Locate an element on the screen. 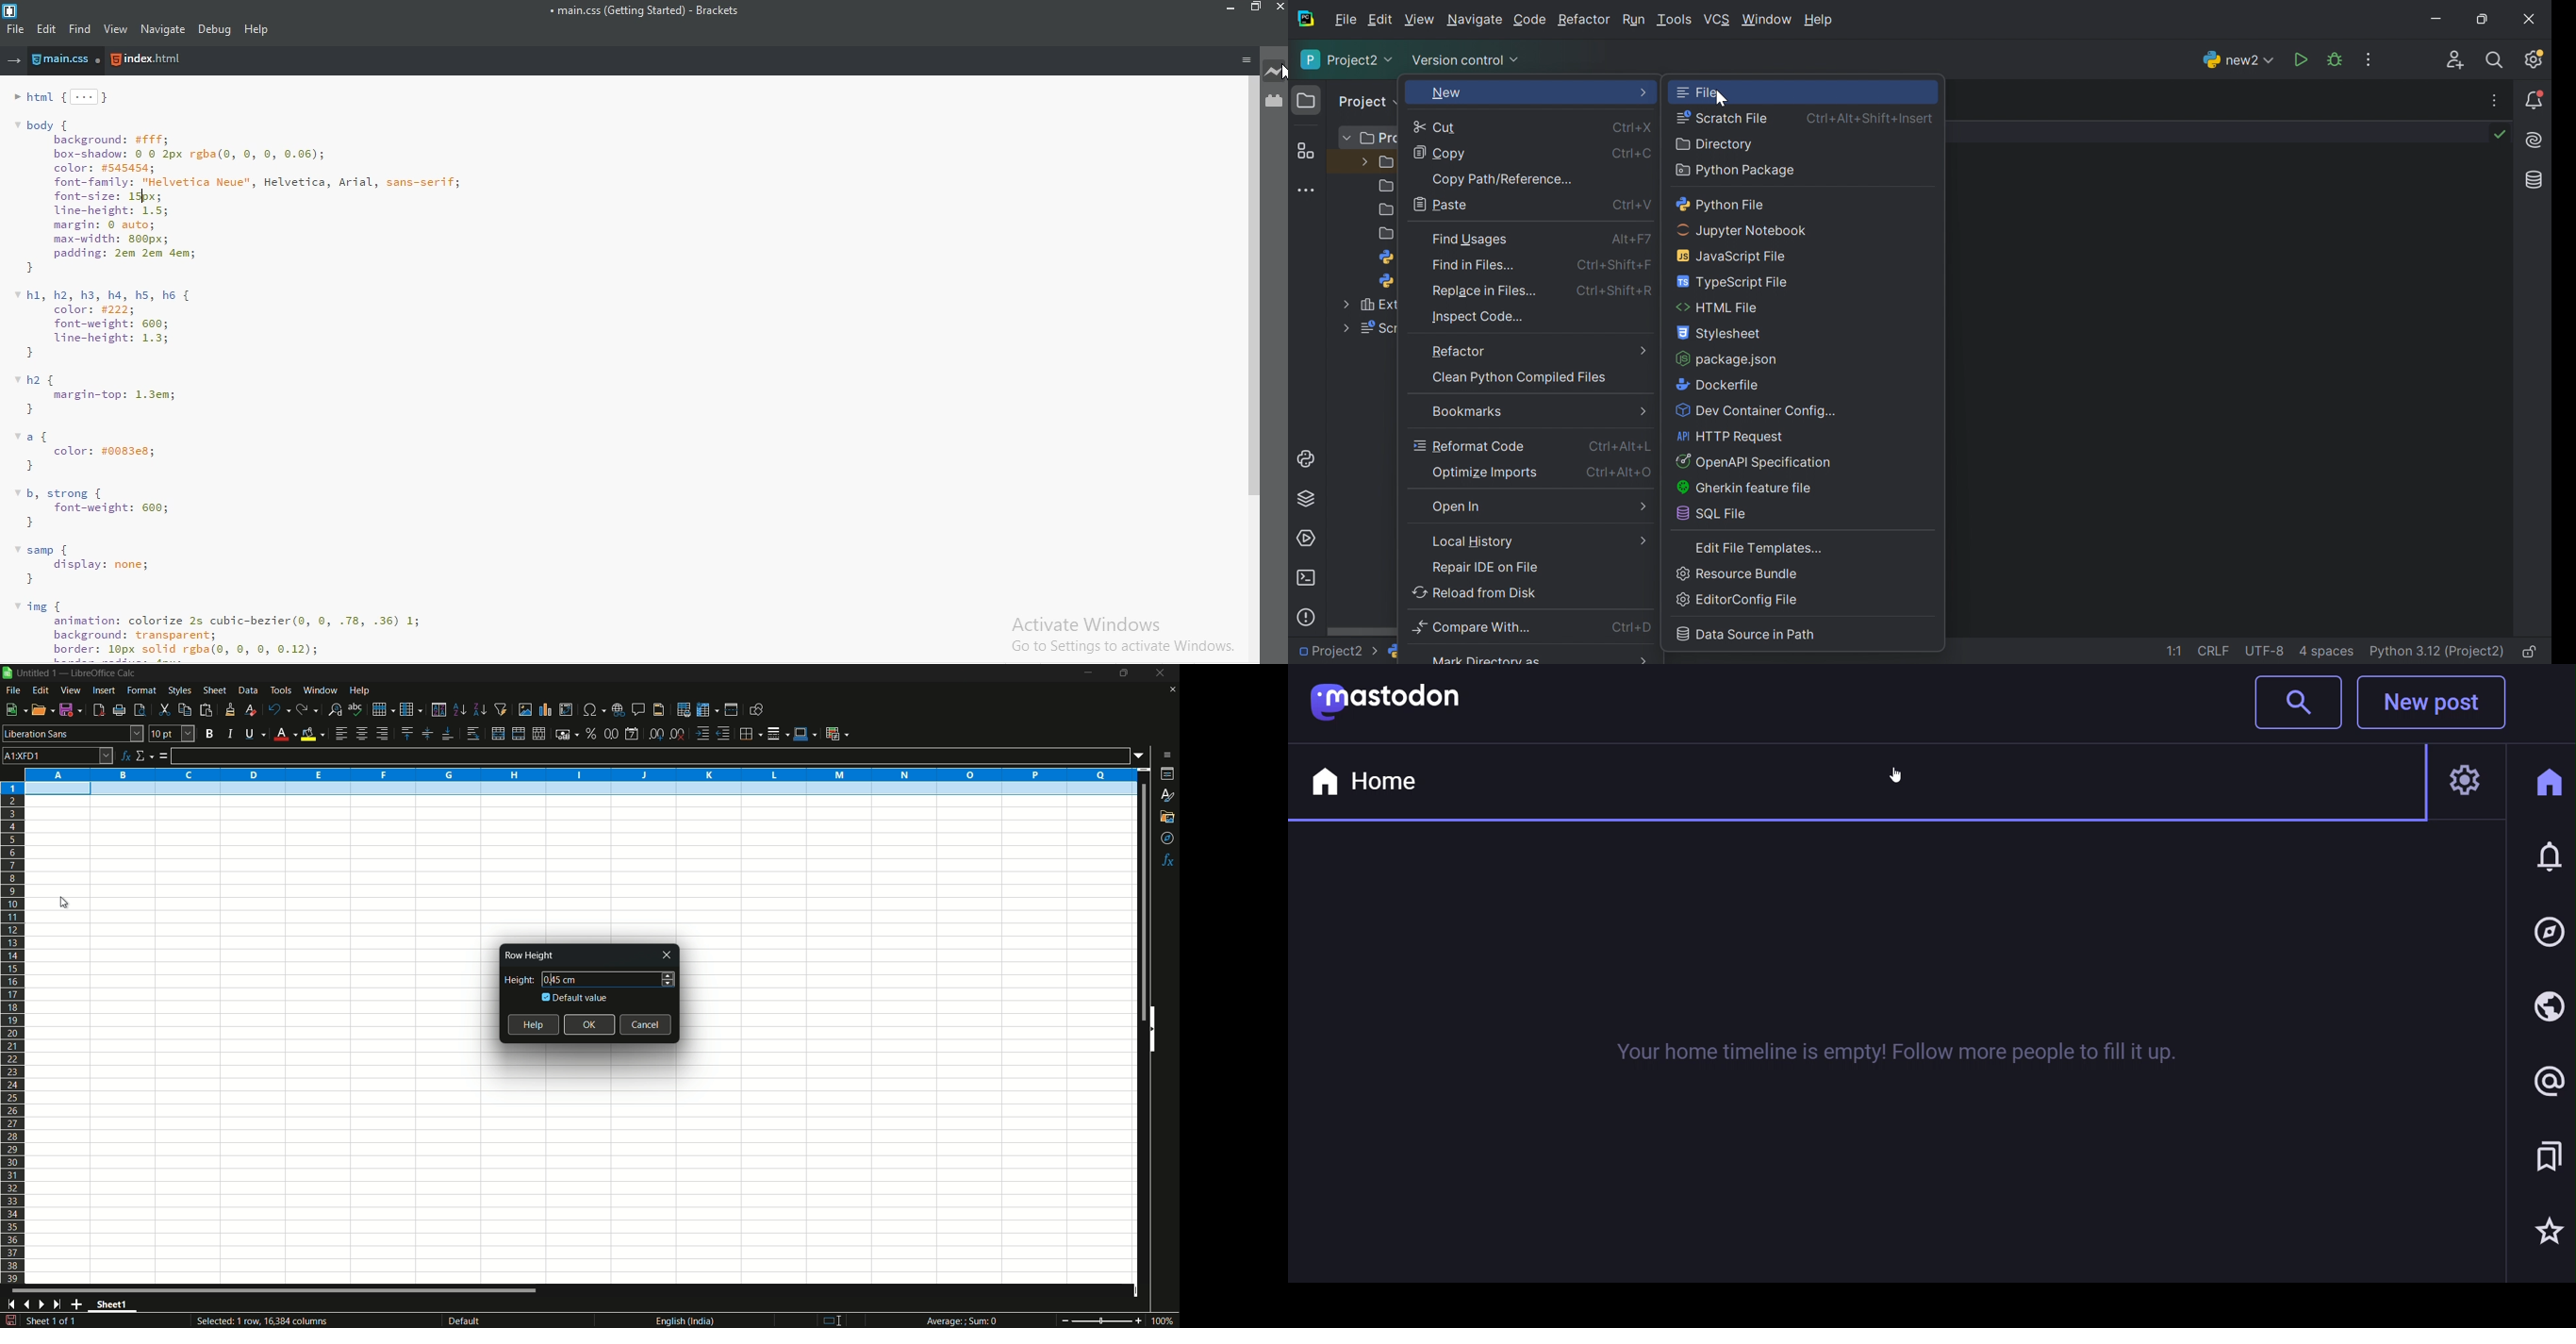  insert chart is located at coordinates (546, 709).